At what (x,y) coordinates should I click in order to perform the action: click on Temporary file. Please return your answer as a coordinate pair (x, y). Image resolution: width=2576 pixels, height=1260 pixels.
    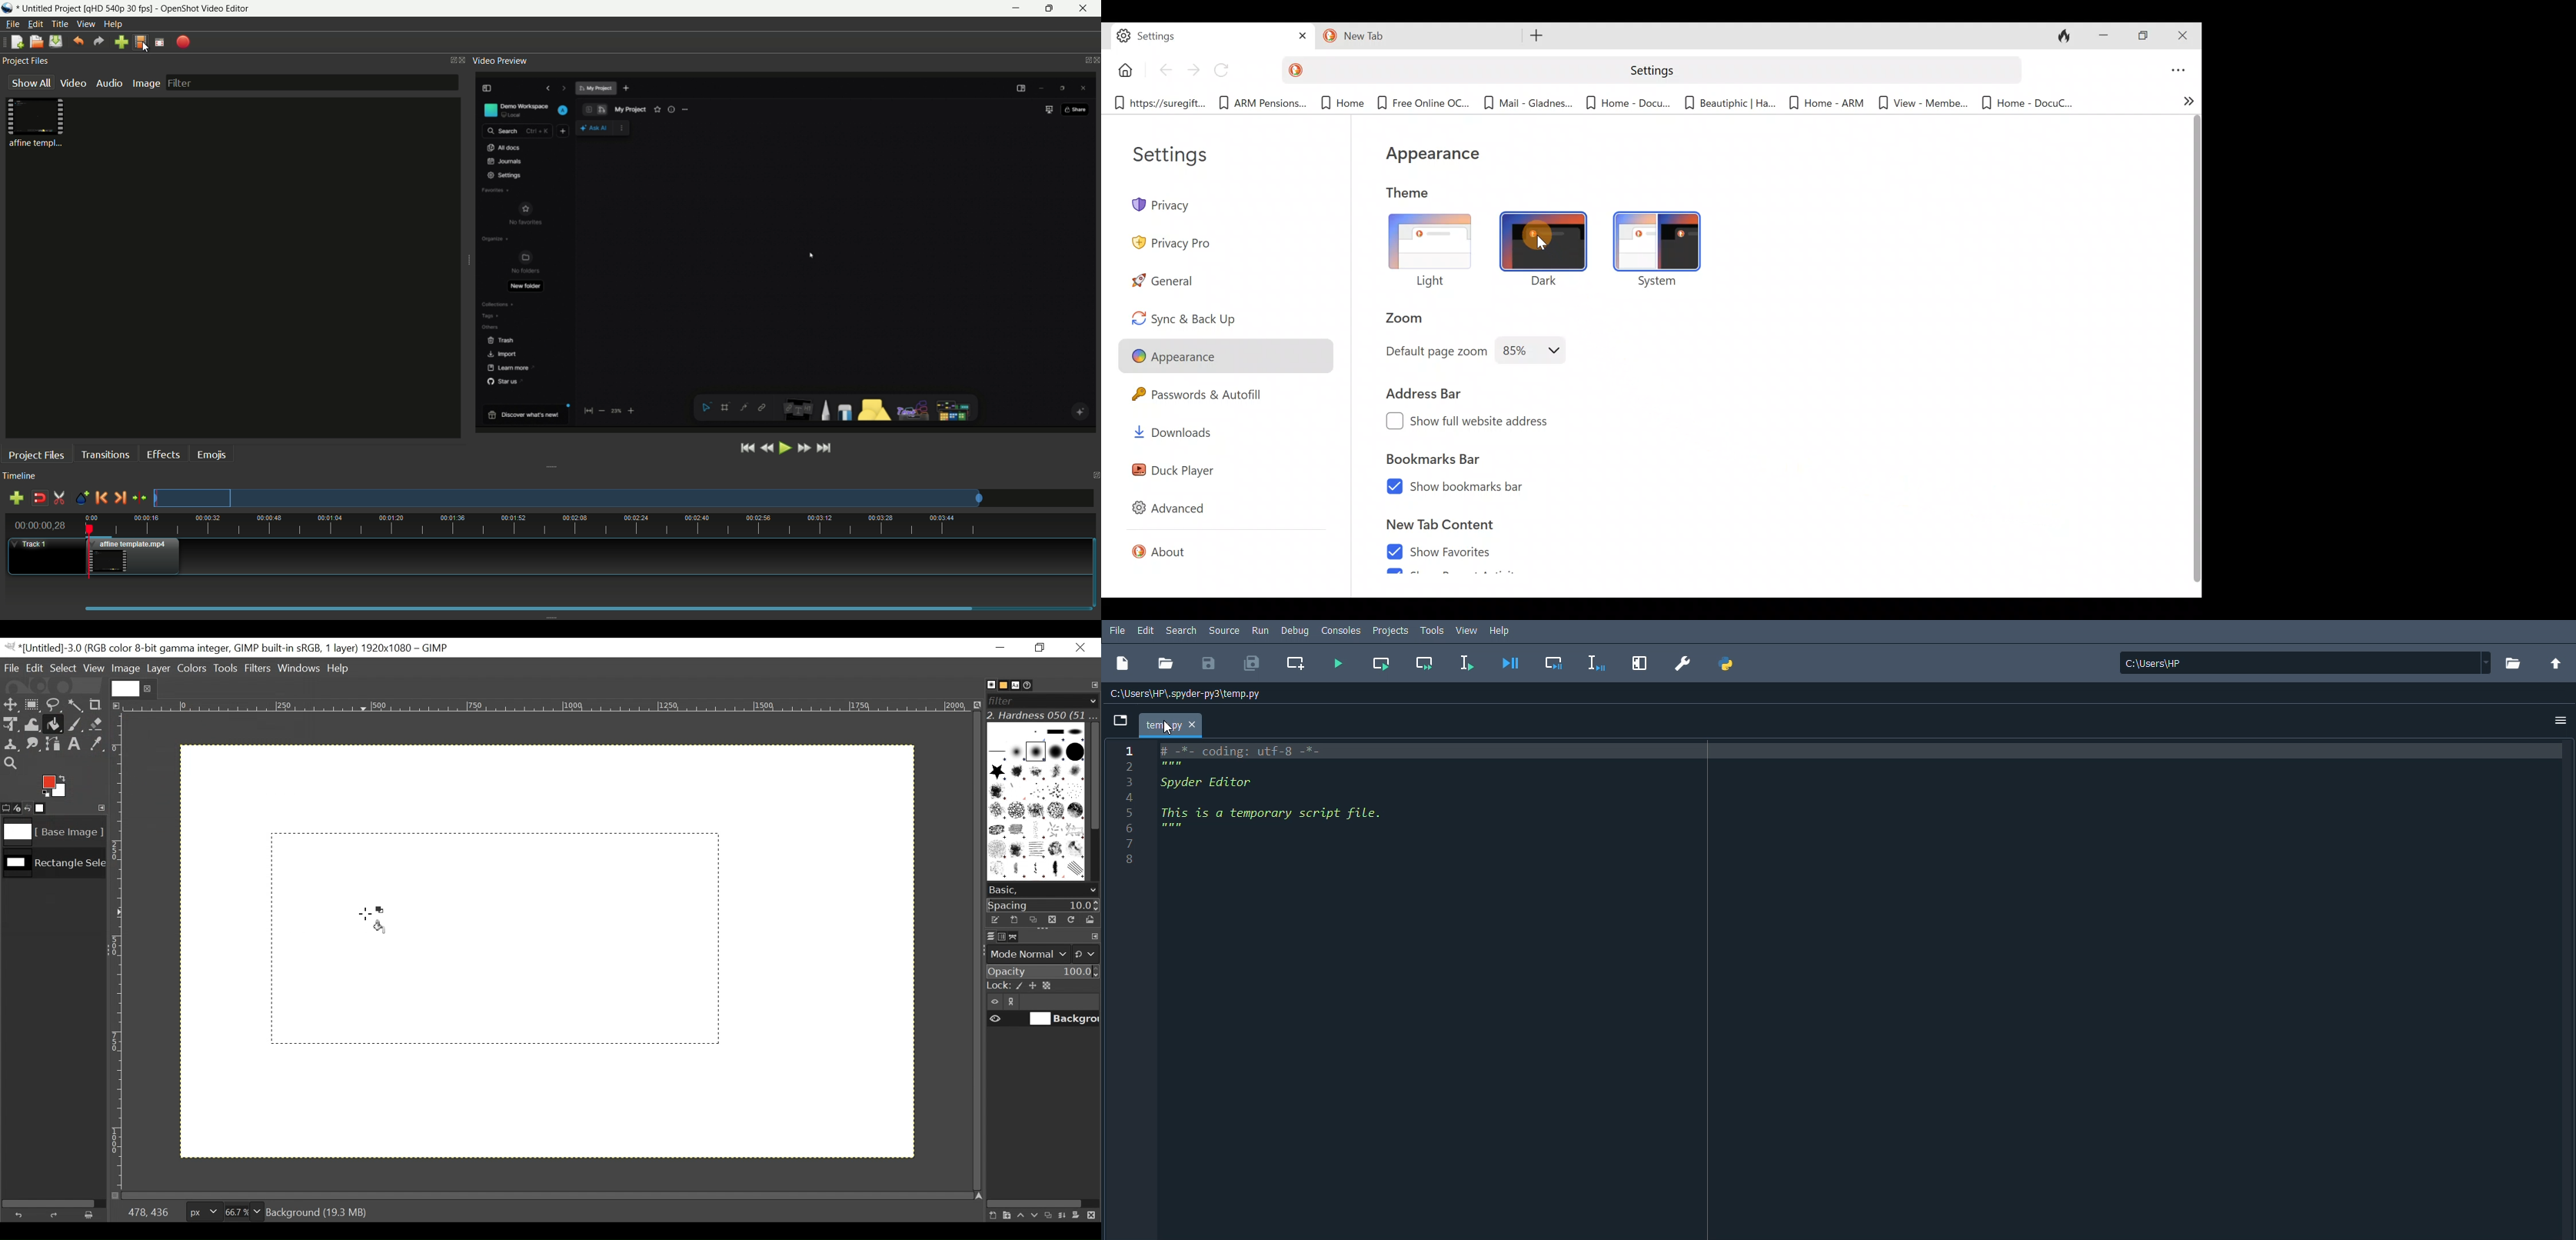
    Looking at the image, I should click on (1173, 725).